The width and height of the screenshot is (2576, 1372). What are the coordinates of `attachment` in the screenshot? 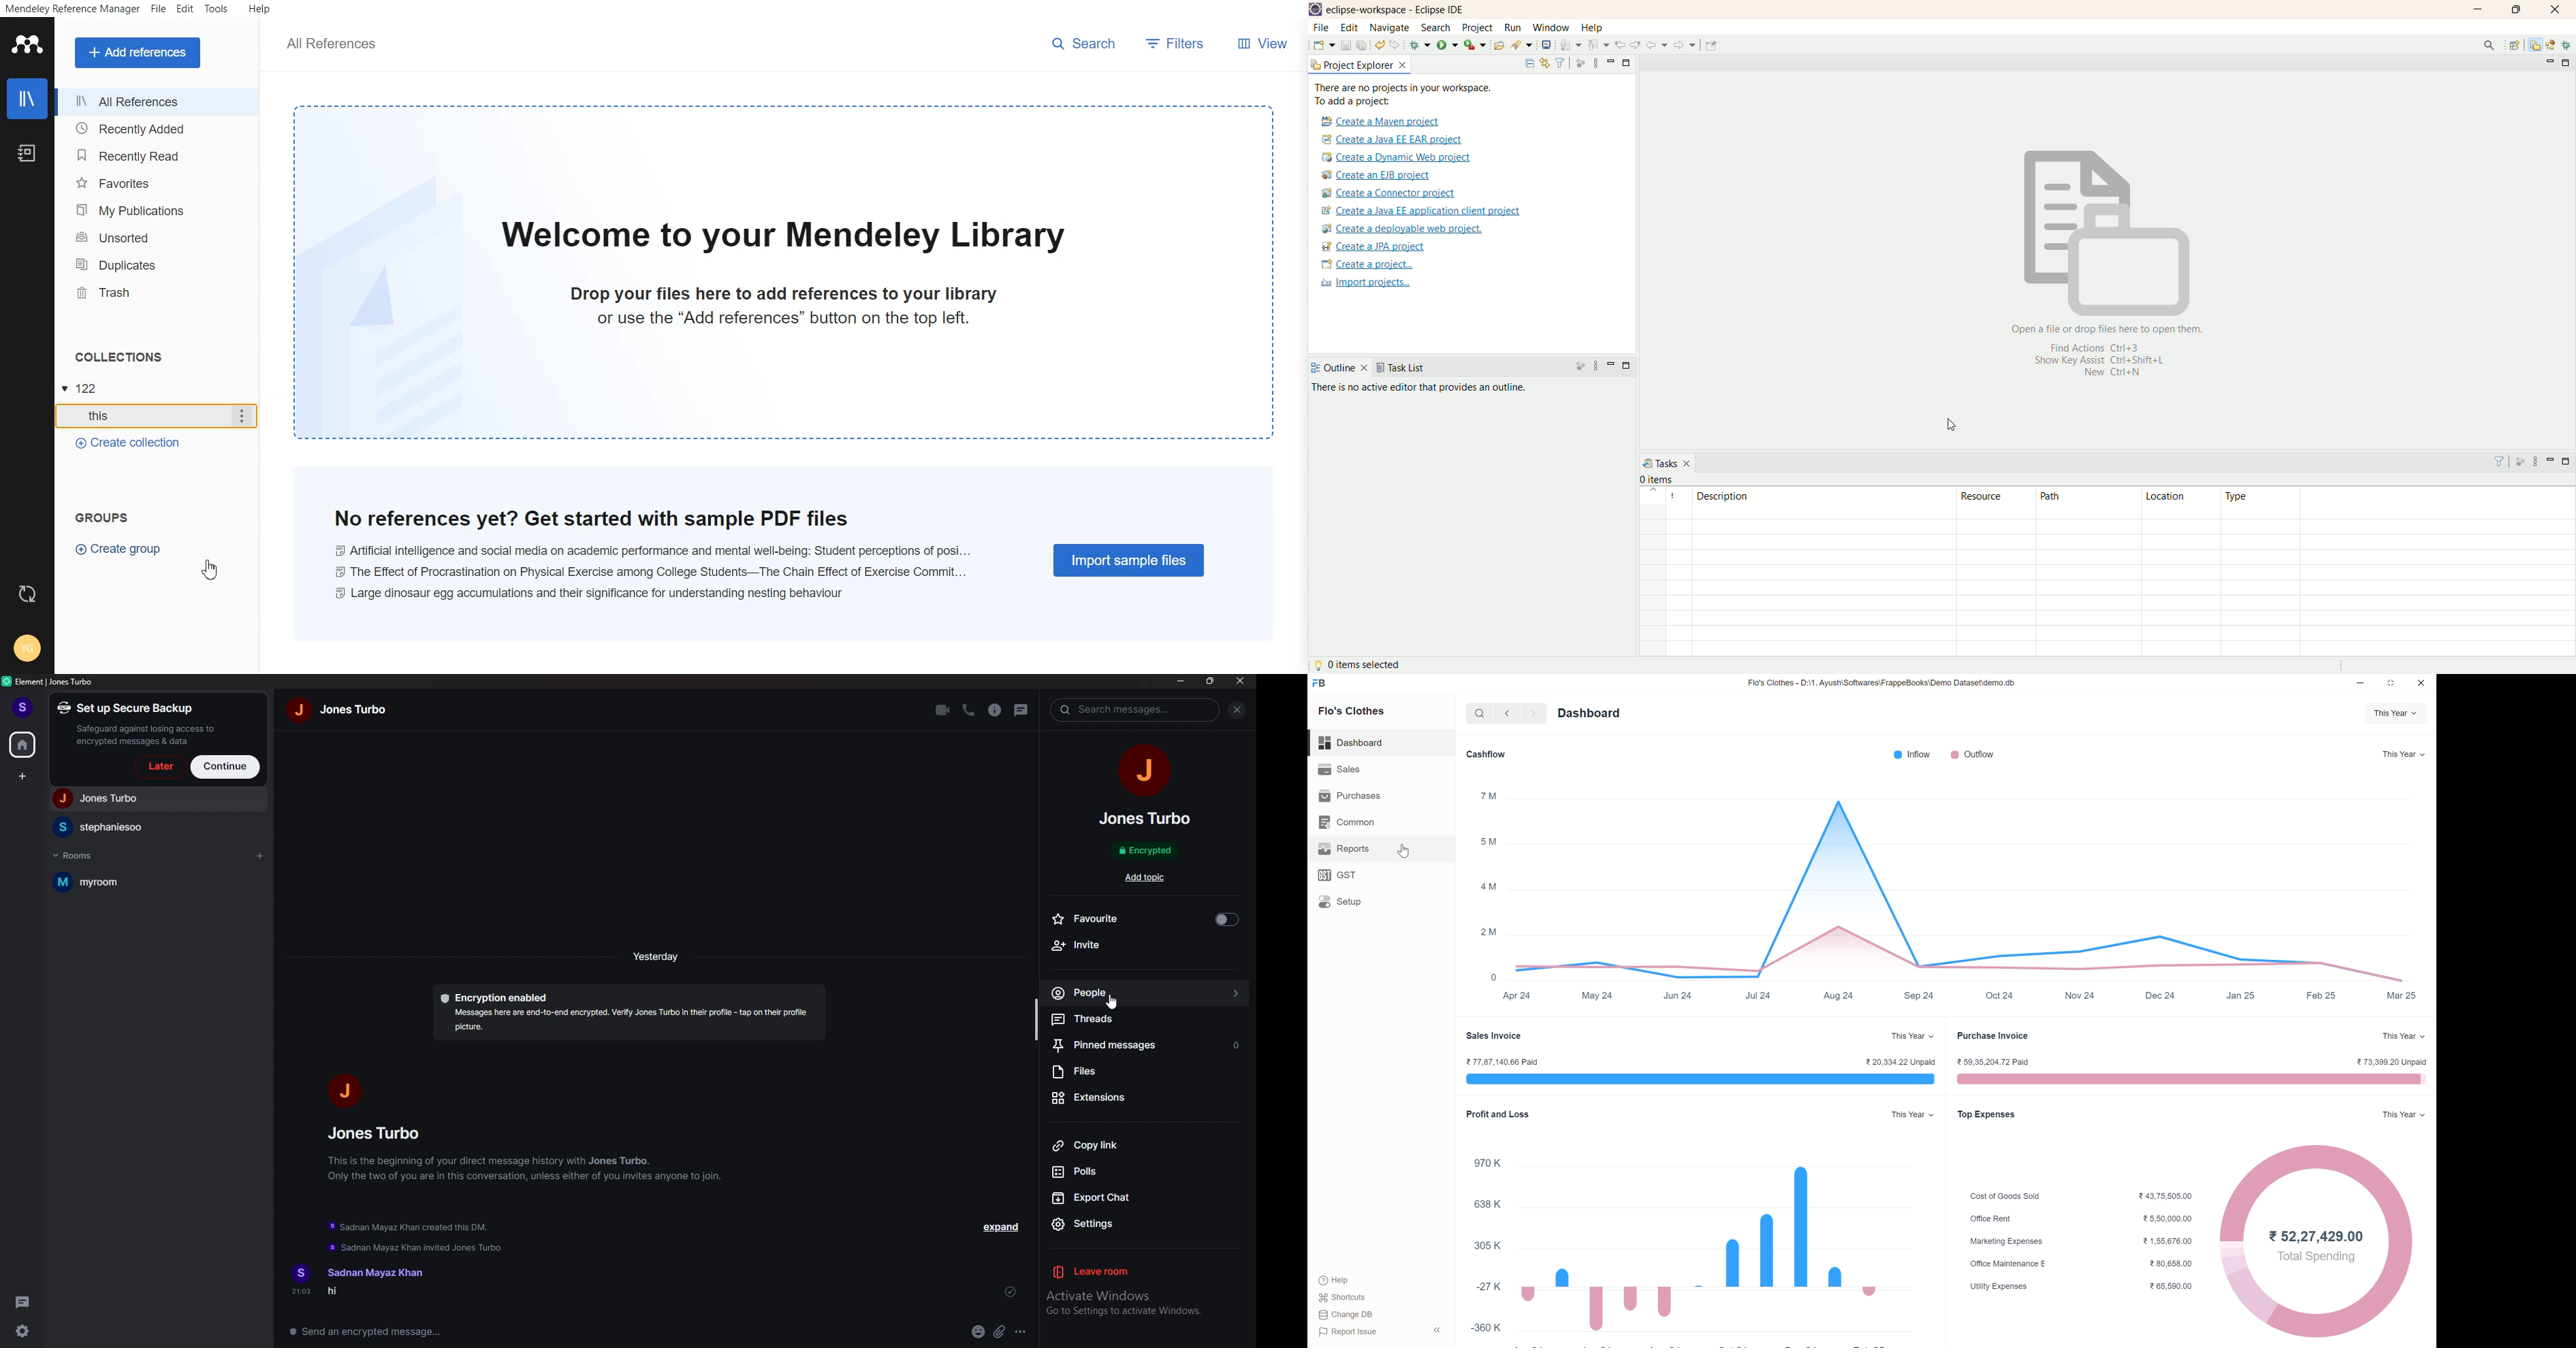 It's located at (1001, 1332).